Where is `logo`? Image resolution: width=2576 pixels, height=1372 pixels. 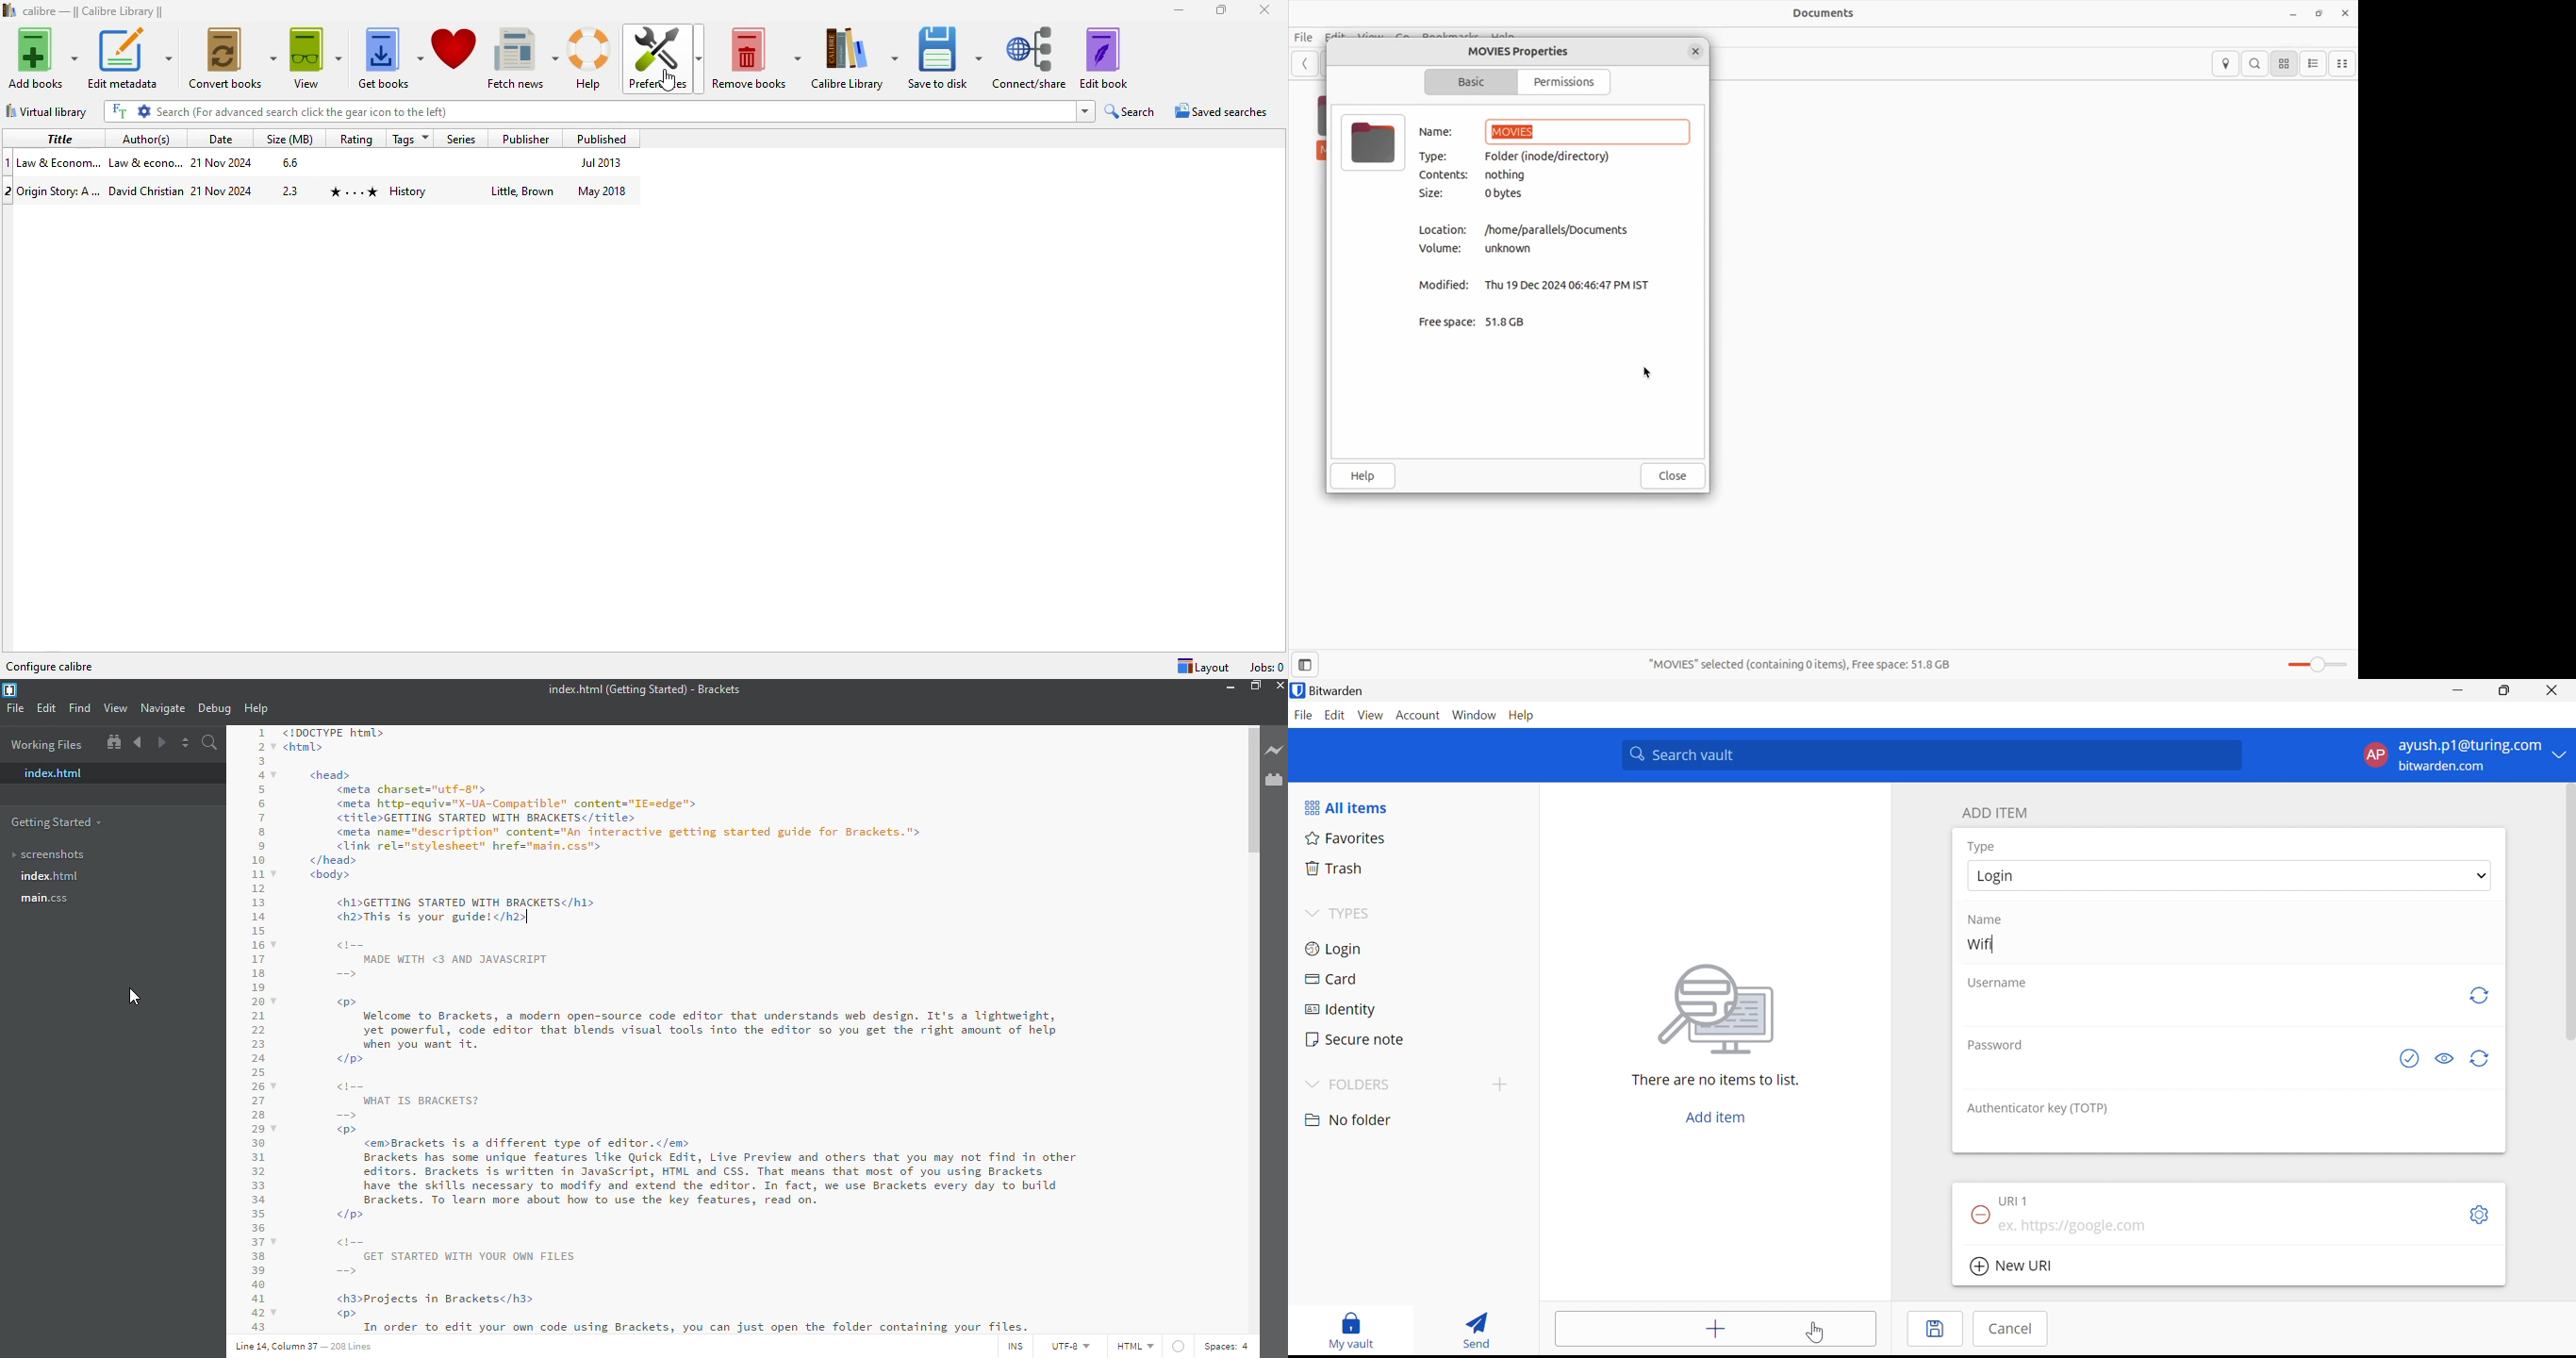 logo is located at coordinates (10, 9).